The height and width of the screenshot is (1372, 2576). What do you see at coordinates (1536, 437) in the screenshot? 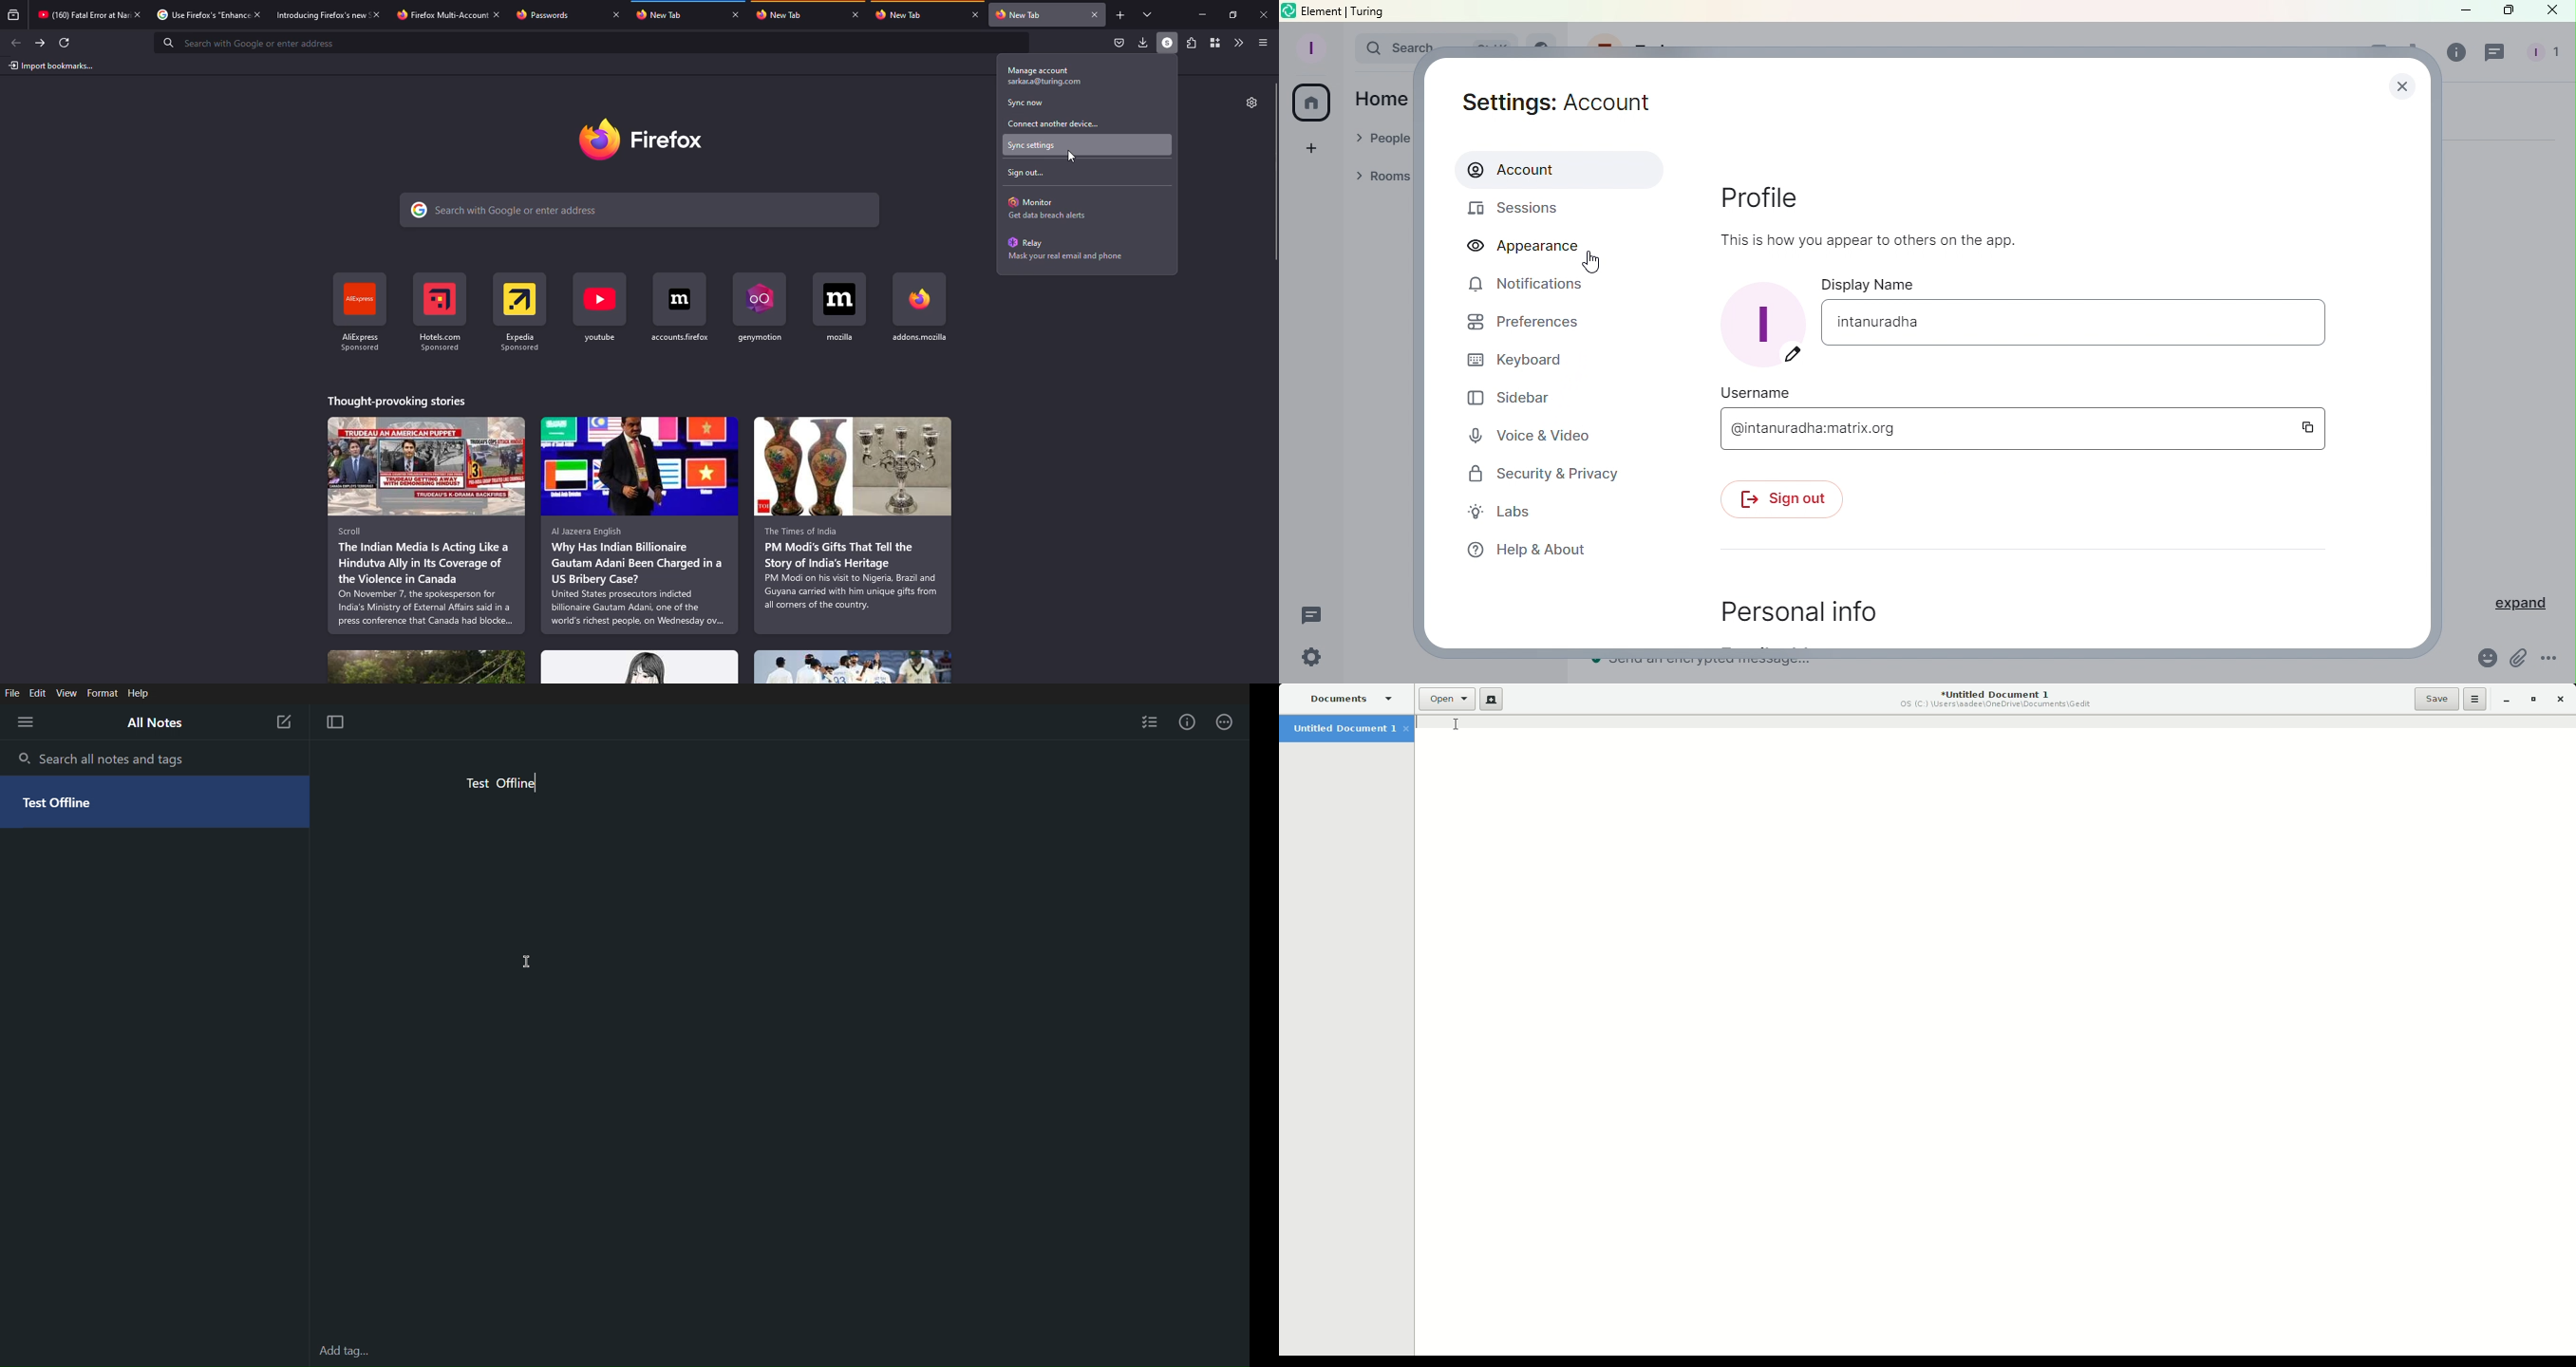
I see `Voice and video` at bounding box center [1536, 437].